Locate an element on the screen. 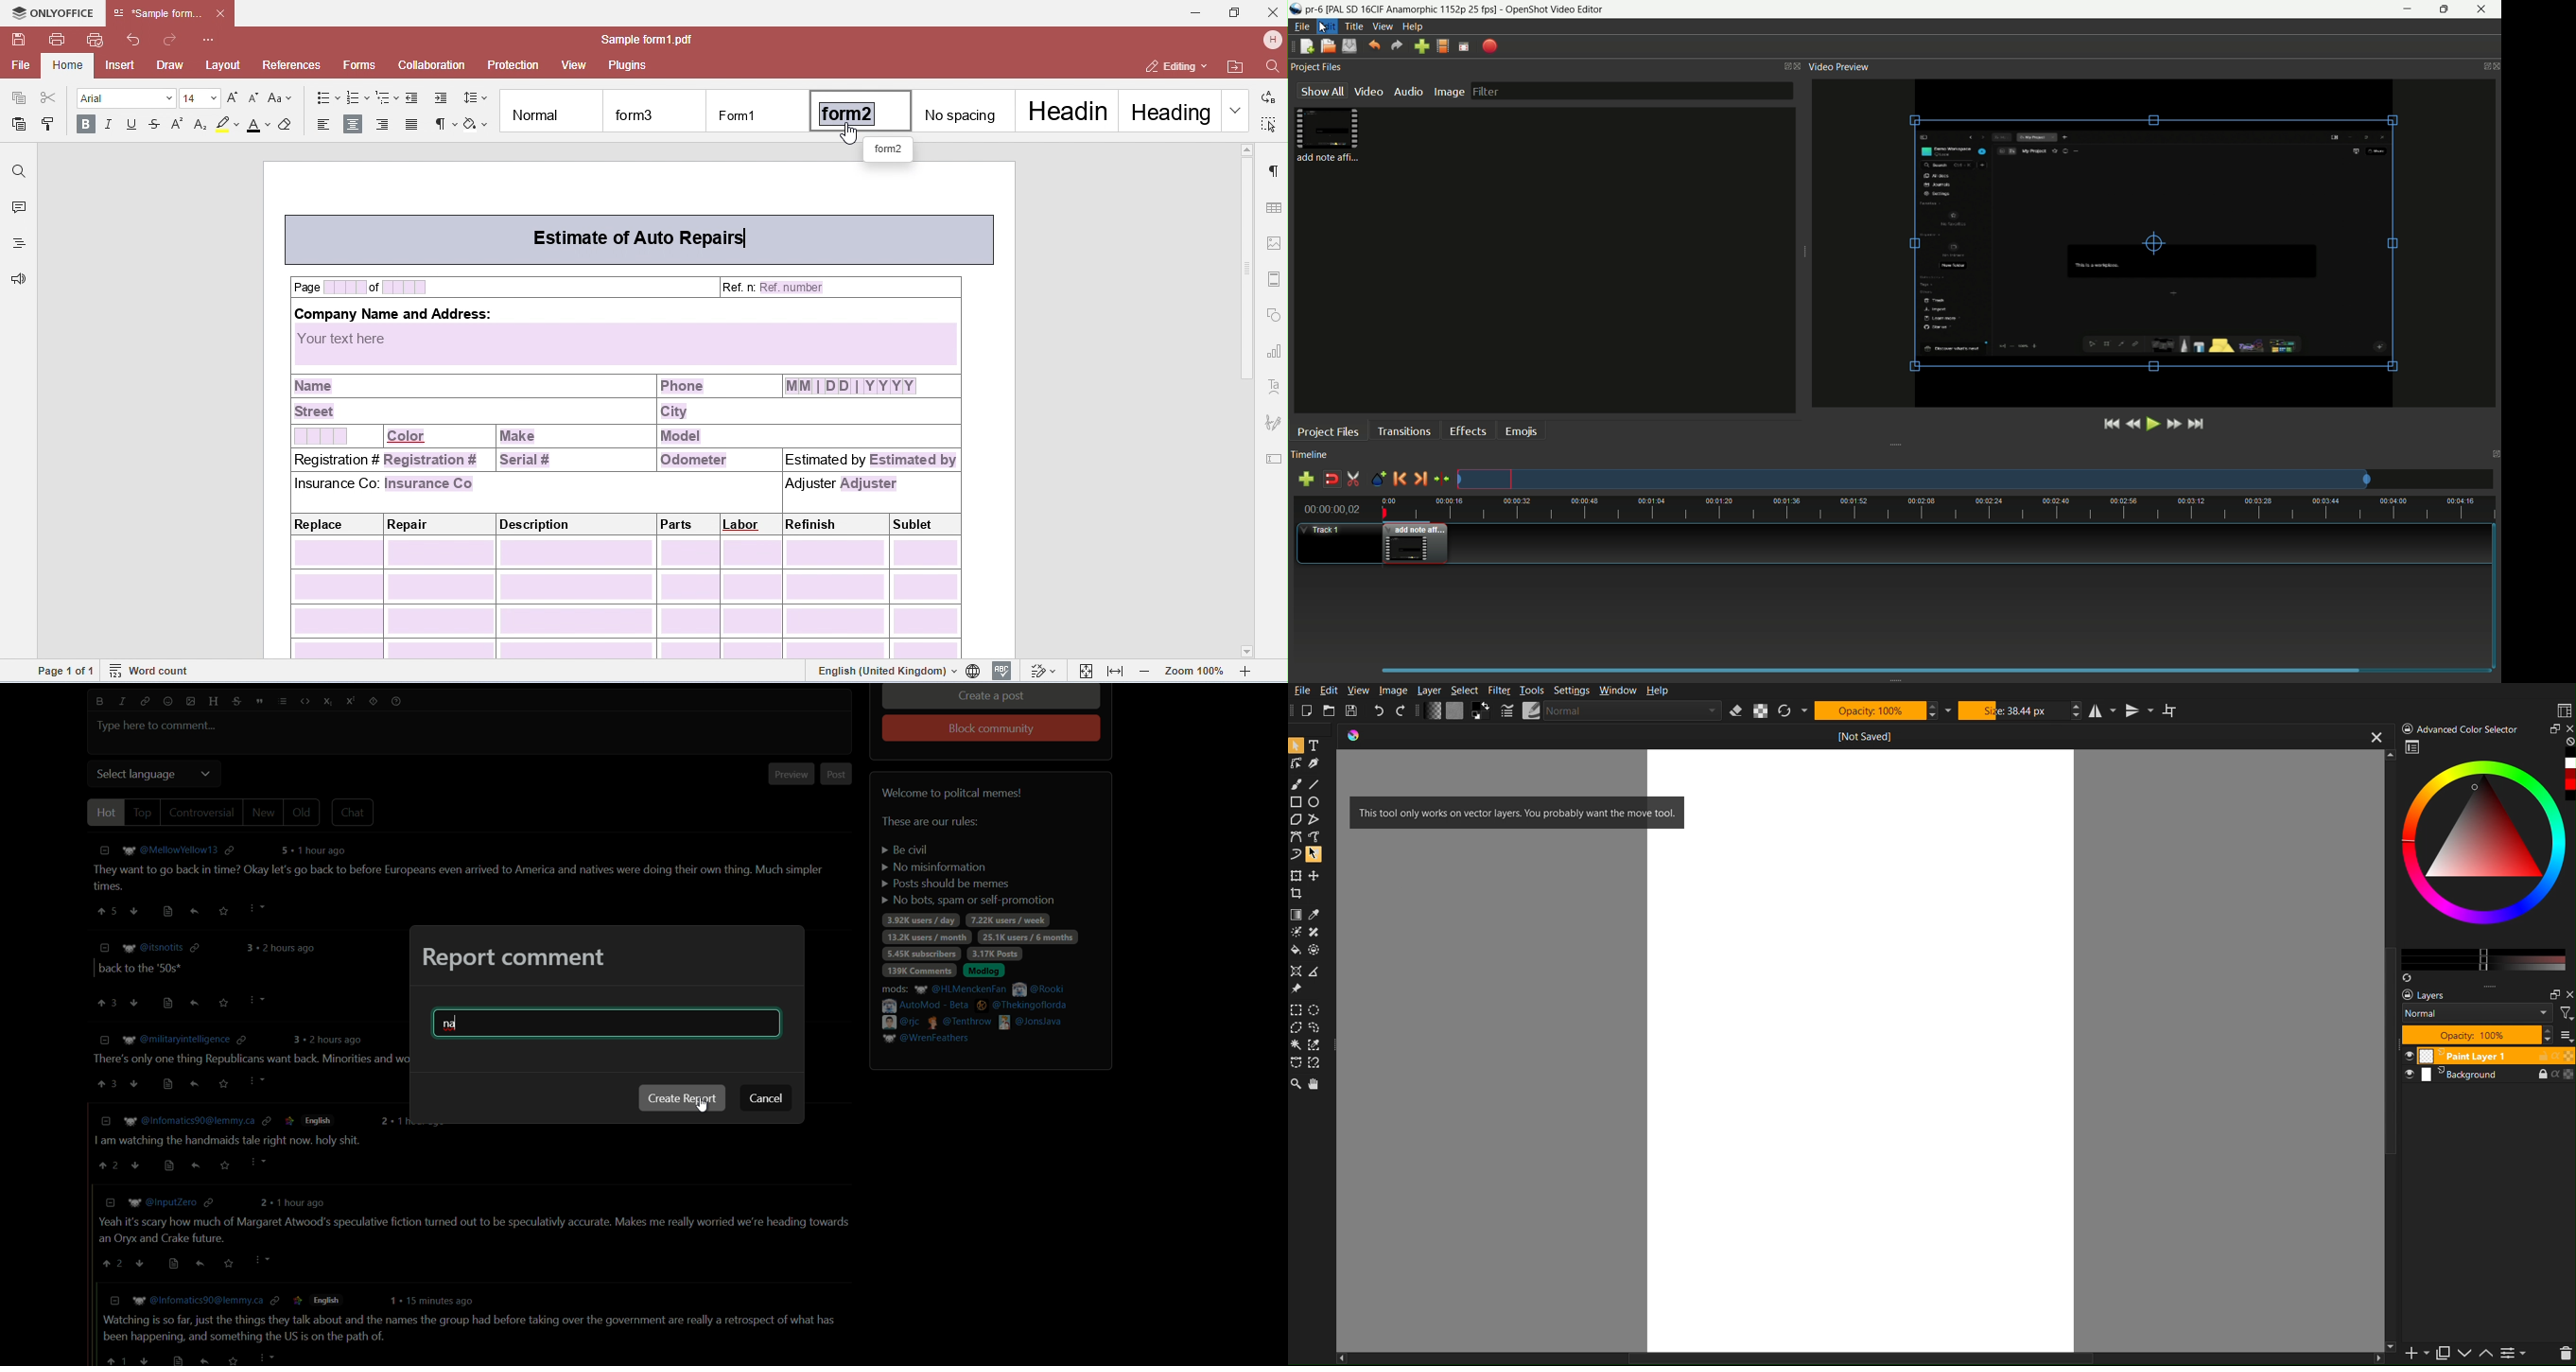 This screenshot has height=1372, width=2576. down is located at coordinates (2464, 1355).